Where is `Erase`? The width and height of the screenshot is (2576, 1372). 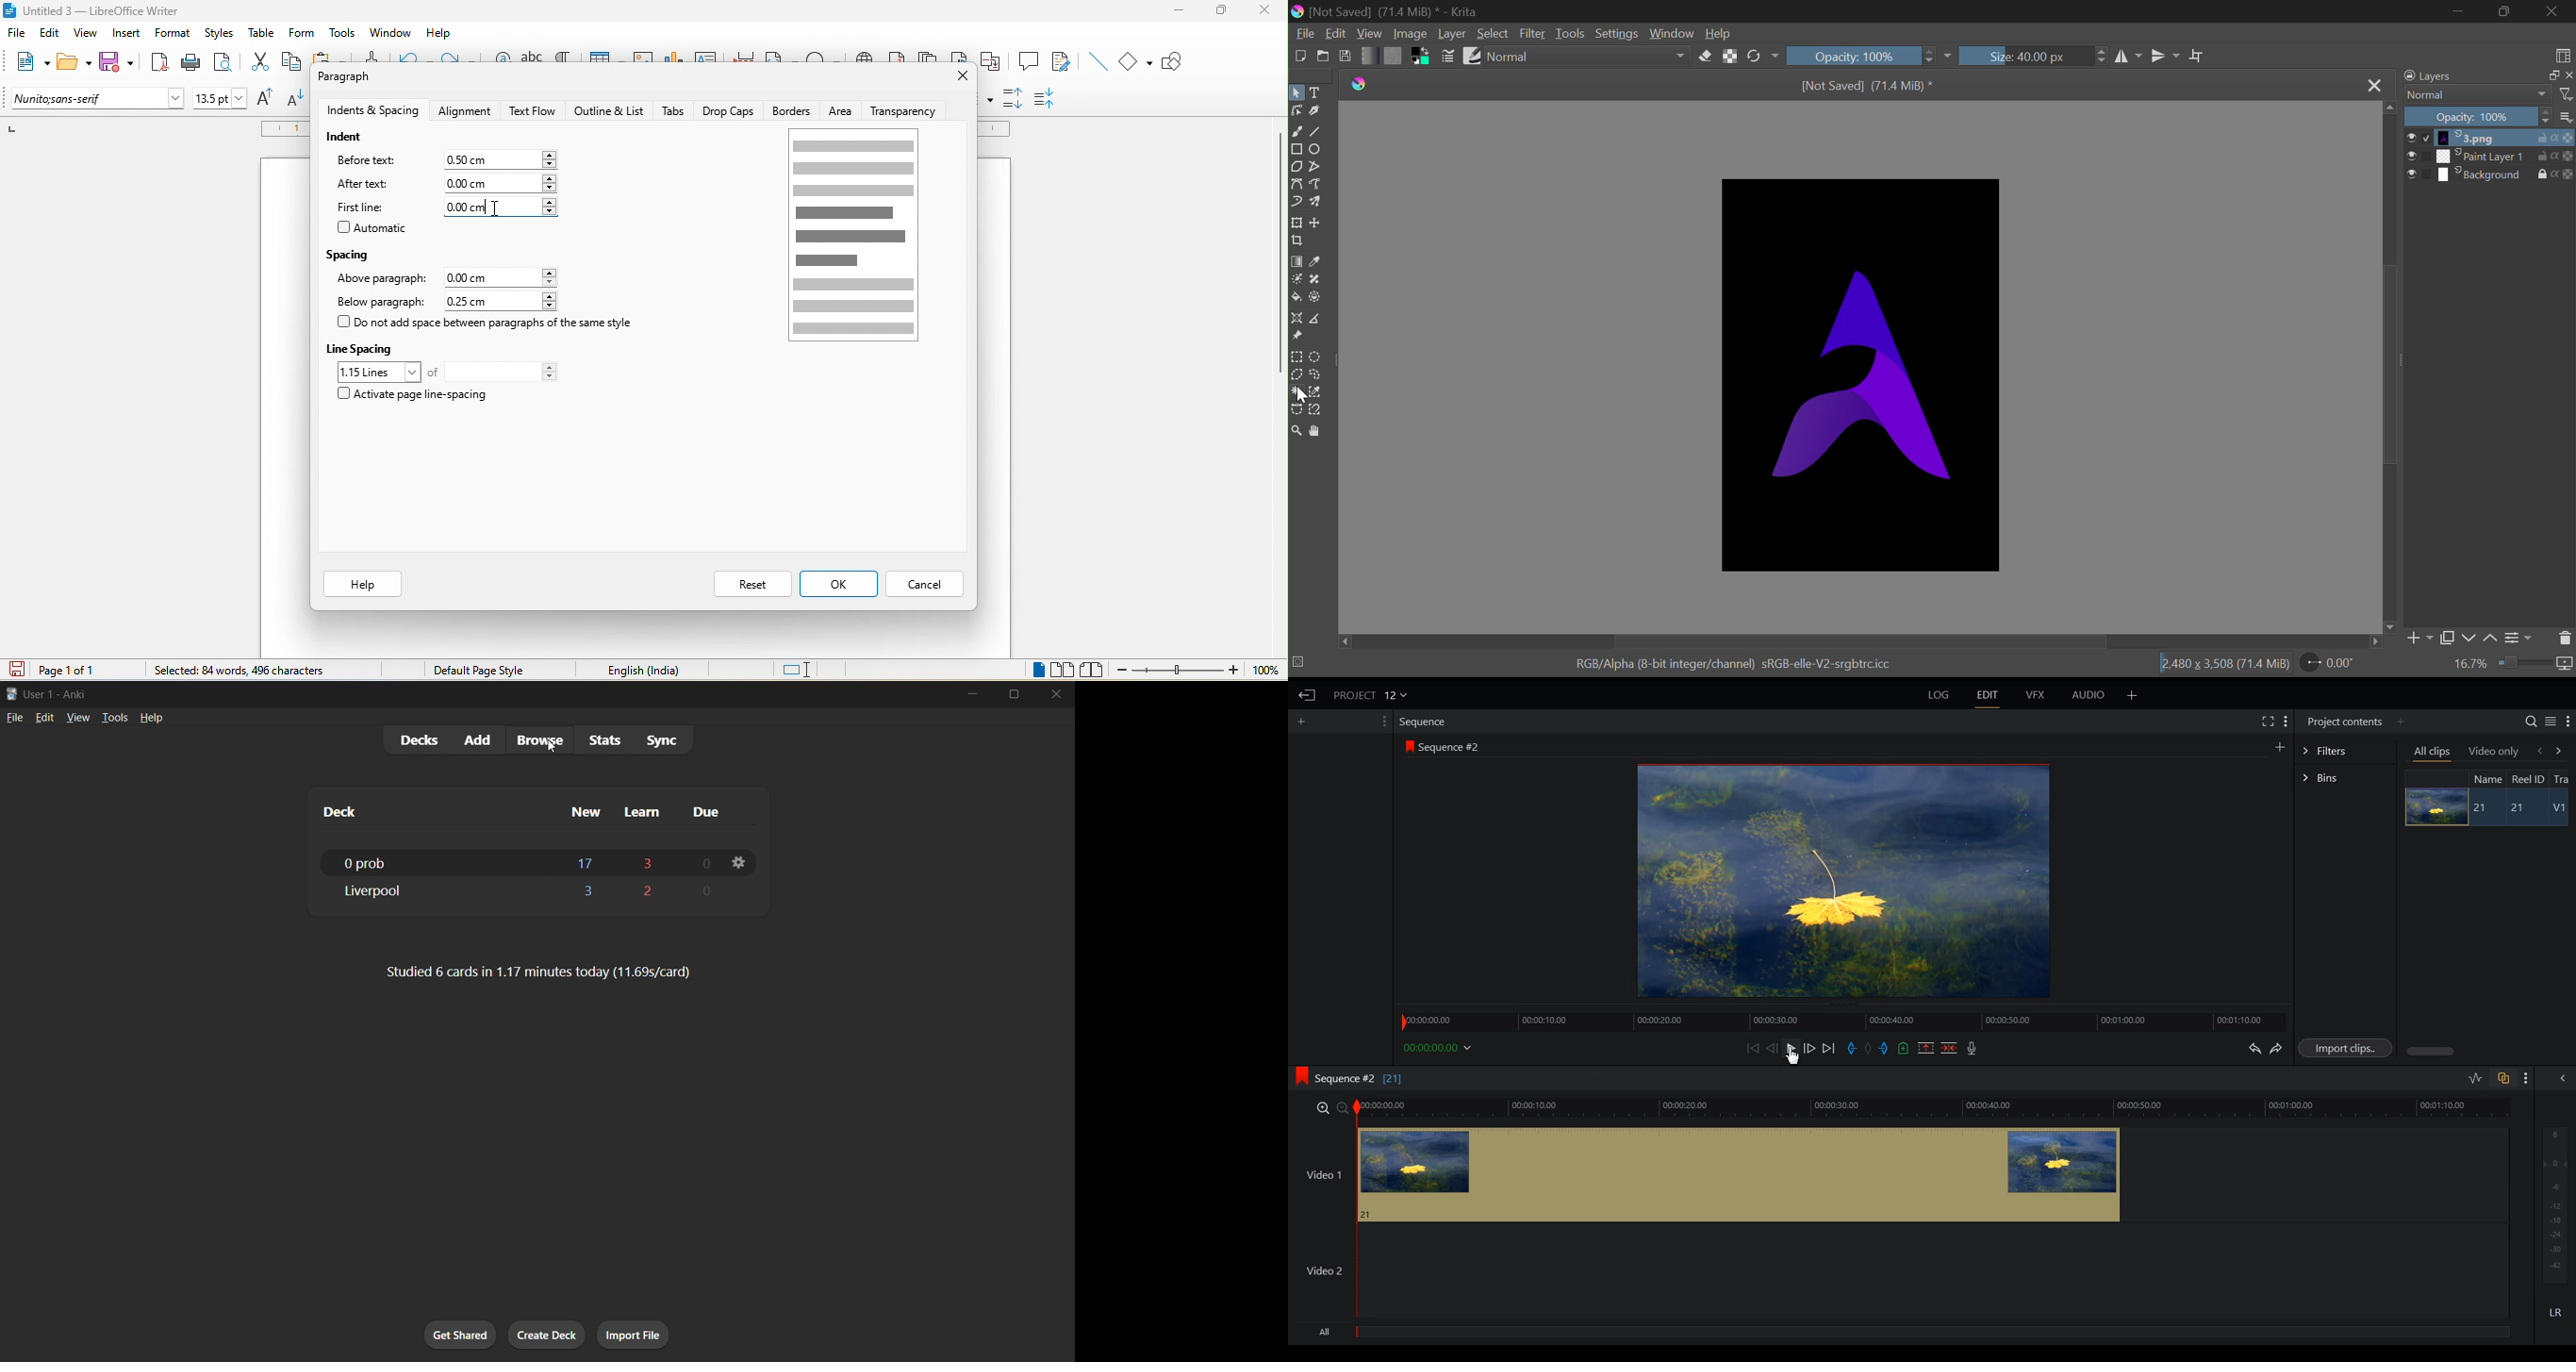 Erase is located at coordinates (1706, 56).